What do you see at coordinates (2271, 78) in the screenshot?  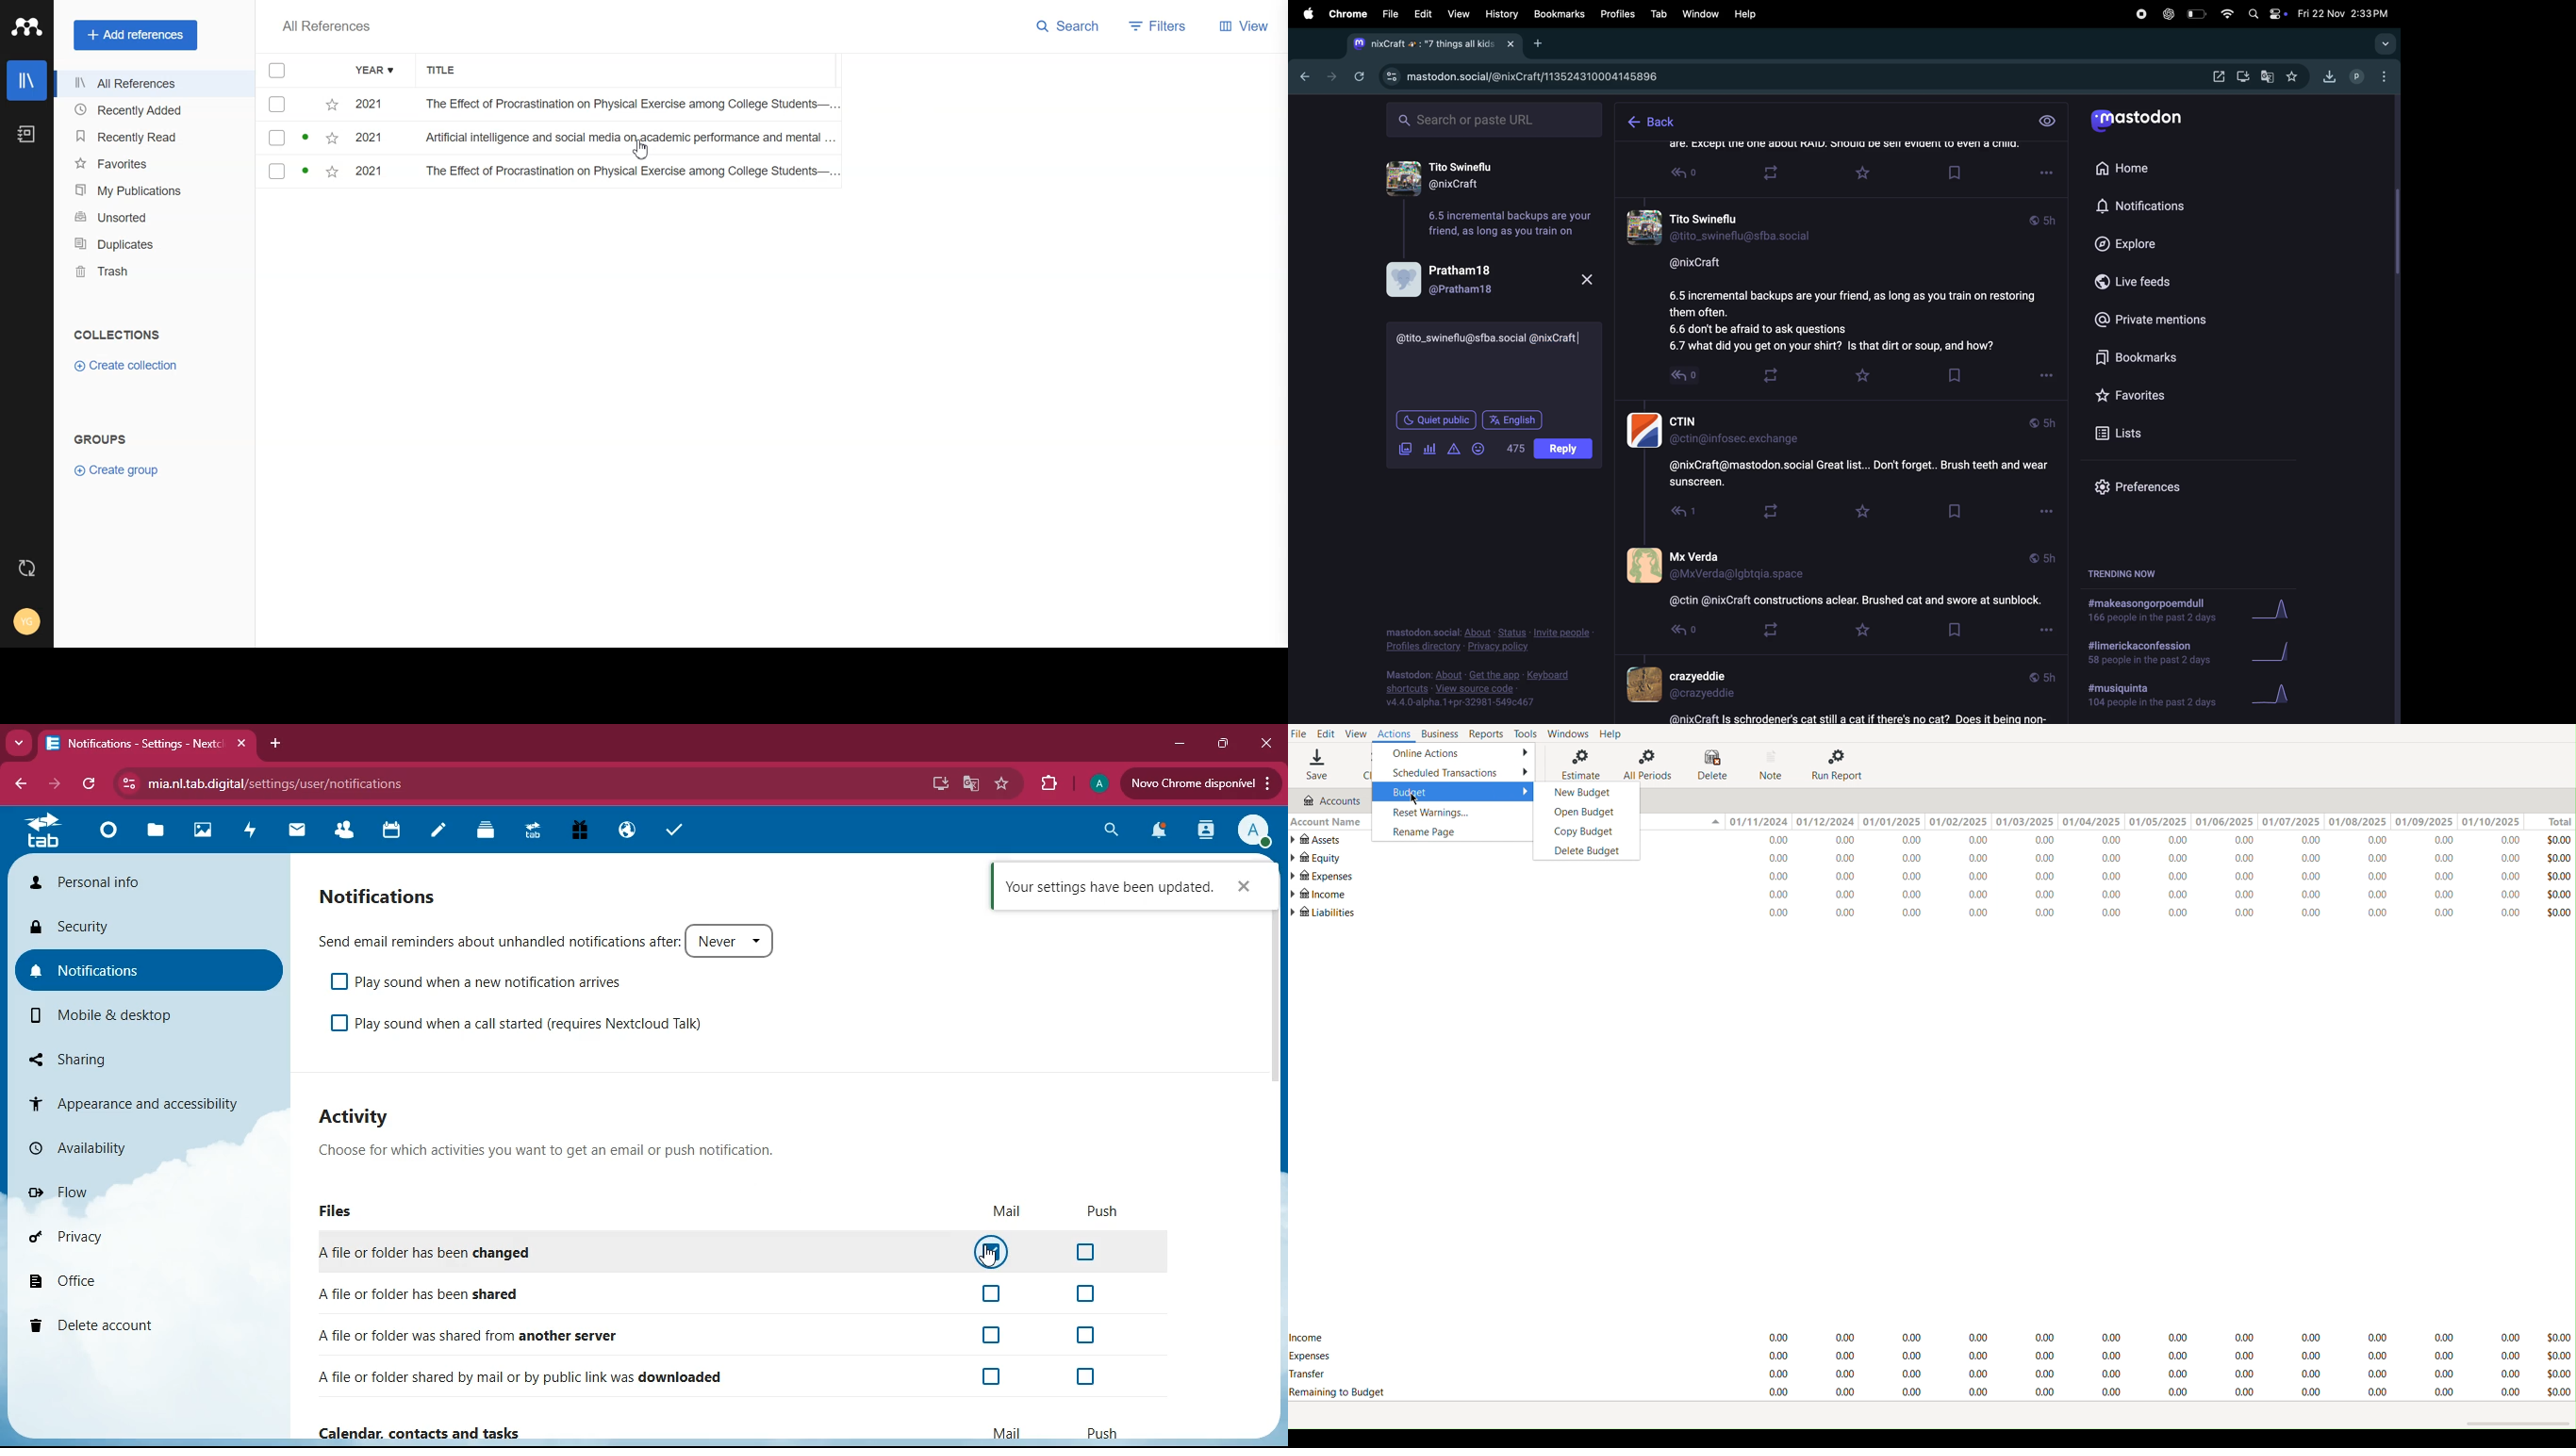 I see `translate` at bounding box center [2271, 78].